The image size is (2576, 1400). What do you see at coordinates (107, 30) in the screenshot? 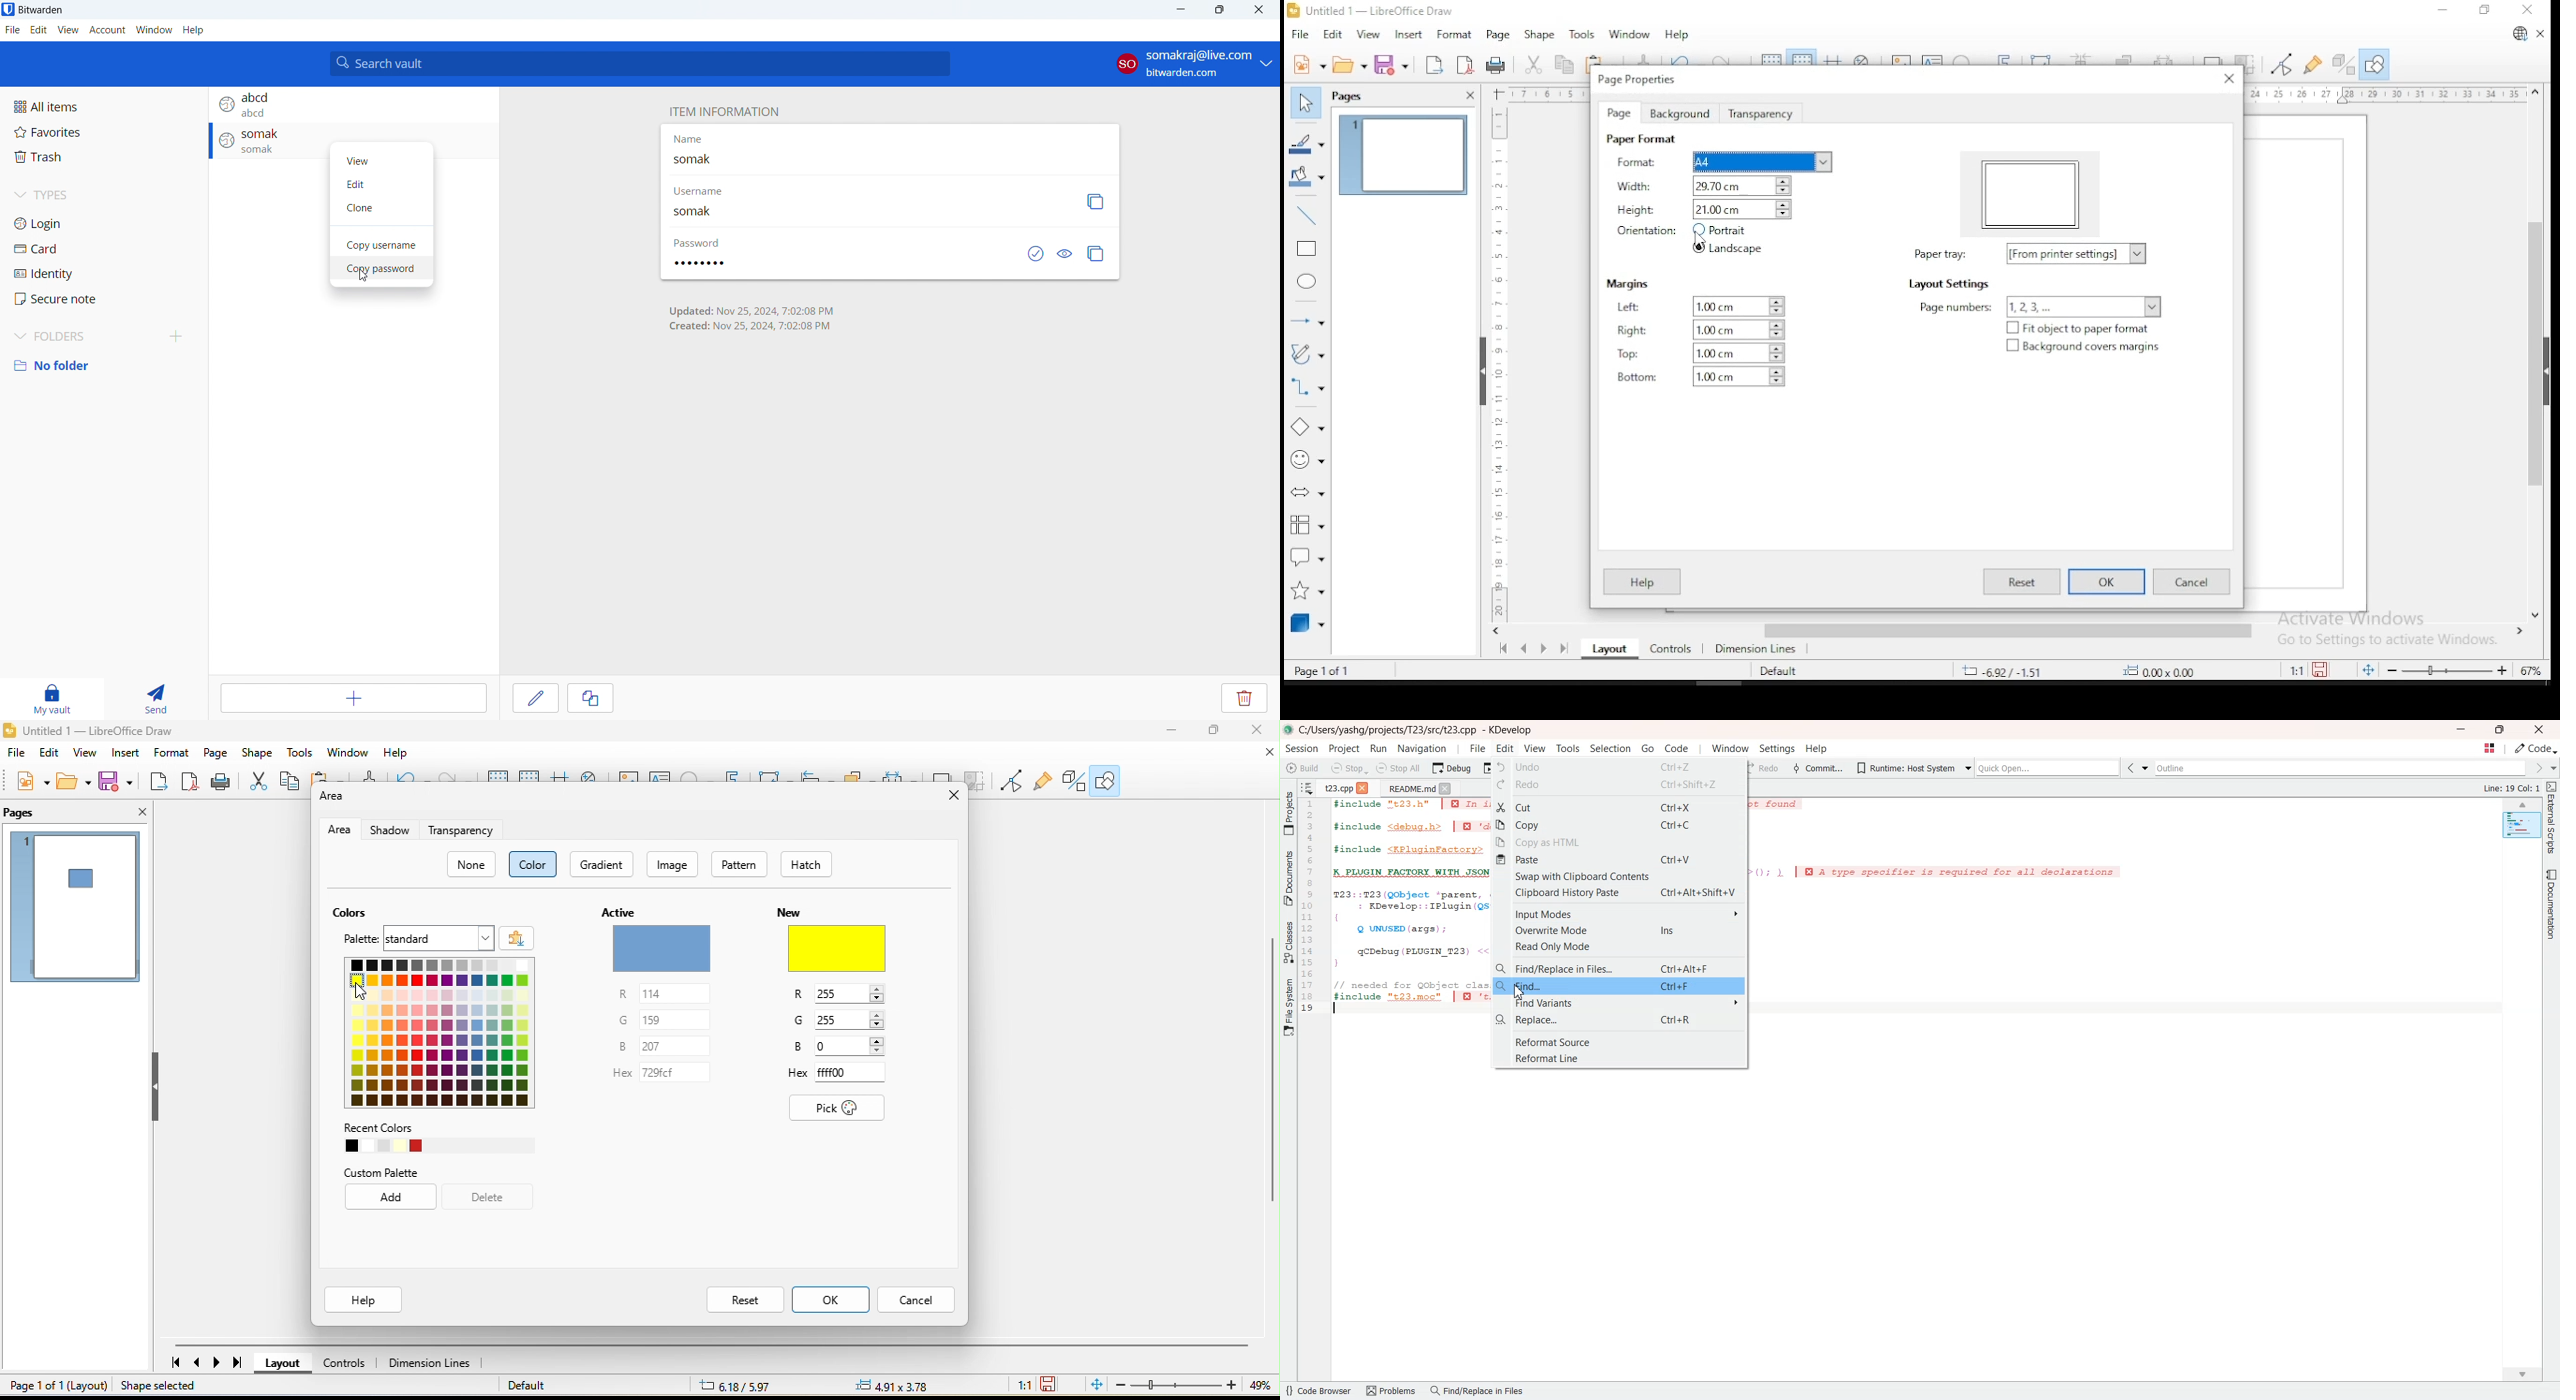
I see `account` at bounding box center [107, 30].